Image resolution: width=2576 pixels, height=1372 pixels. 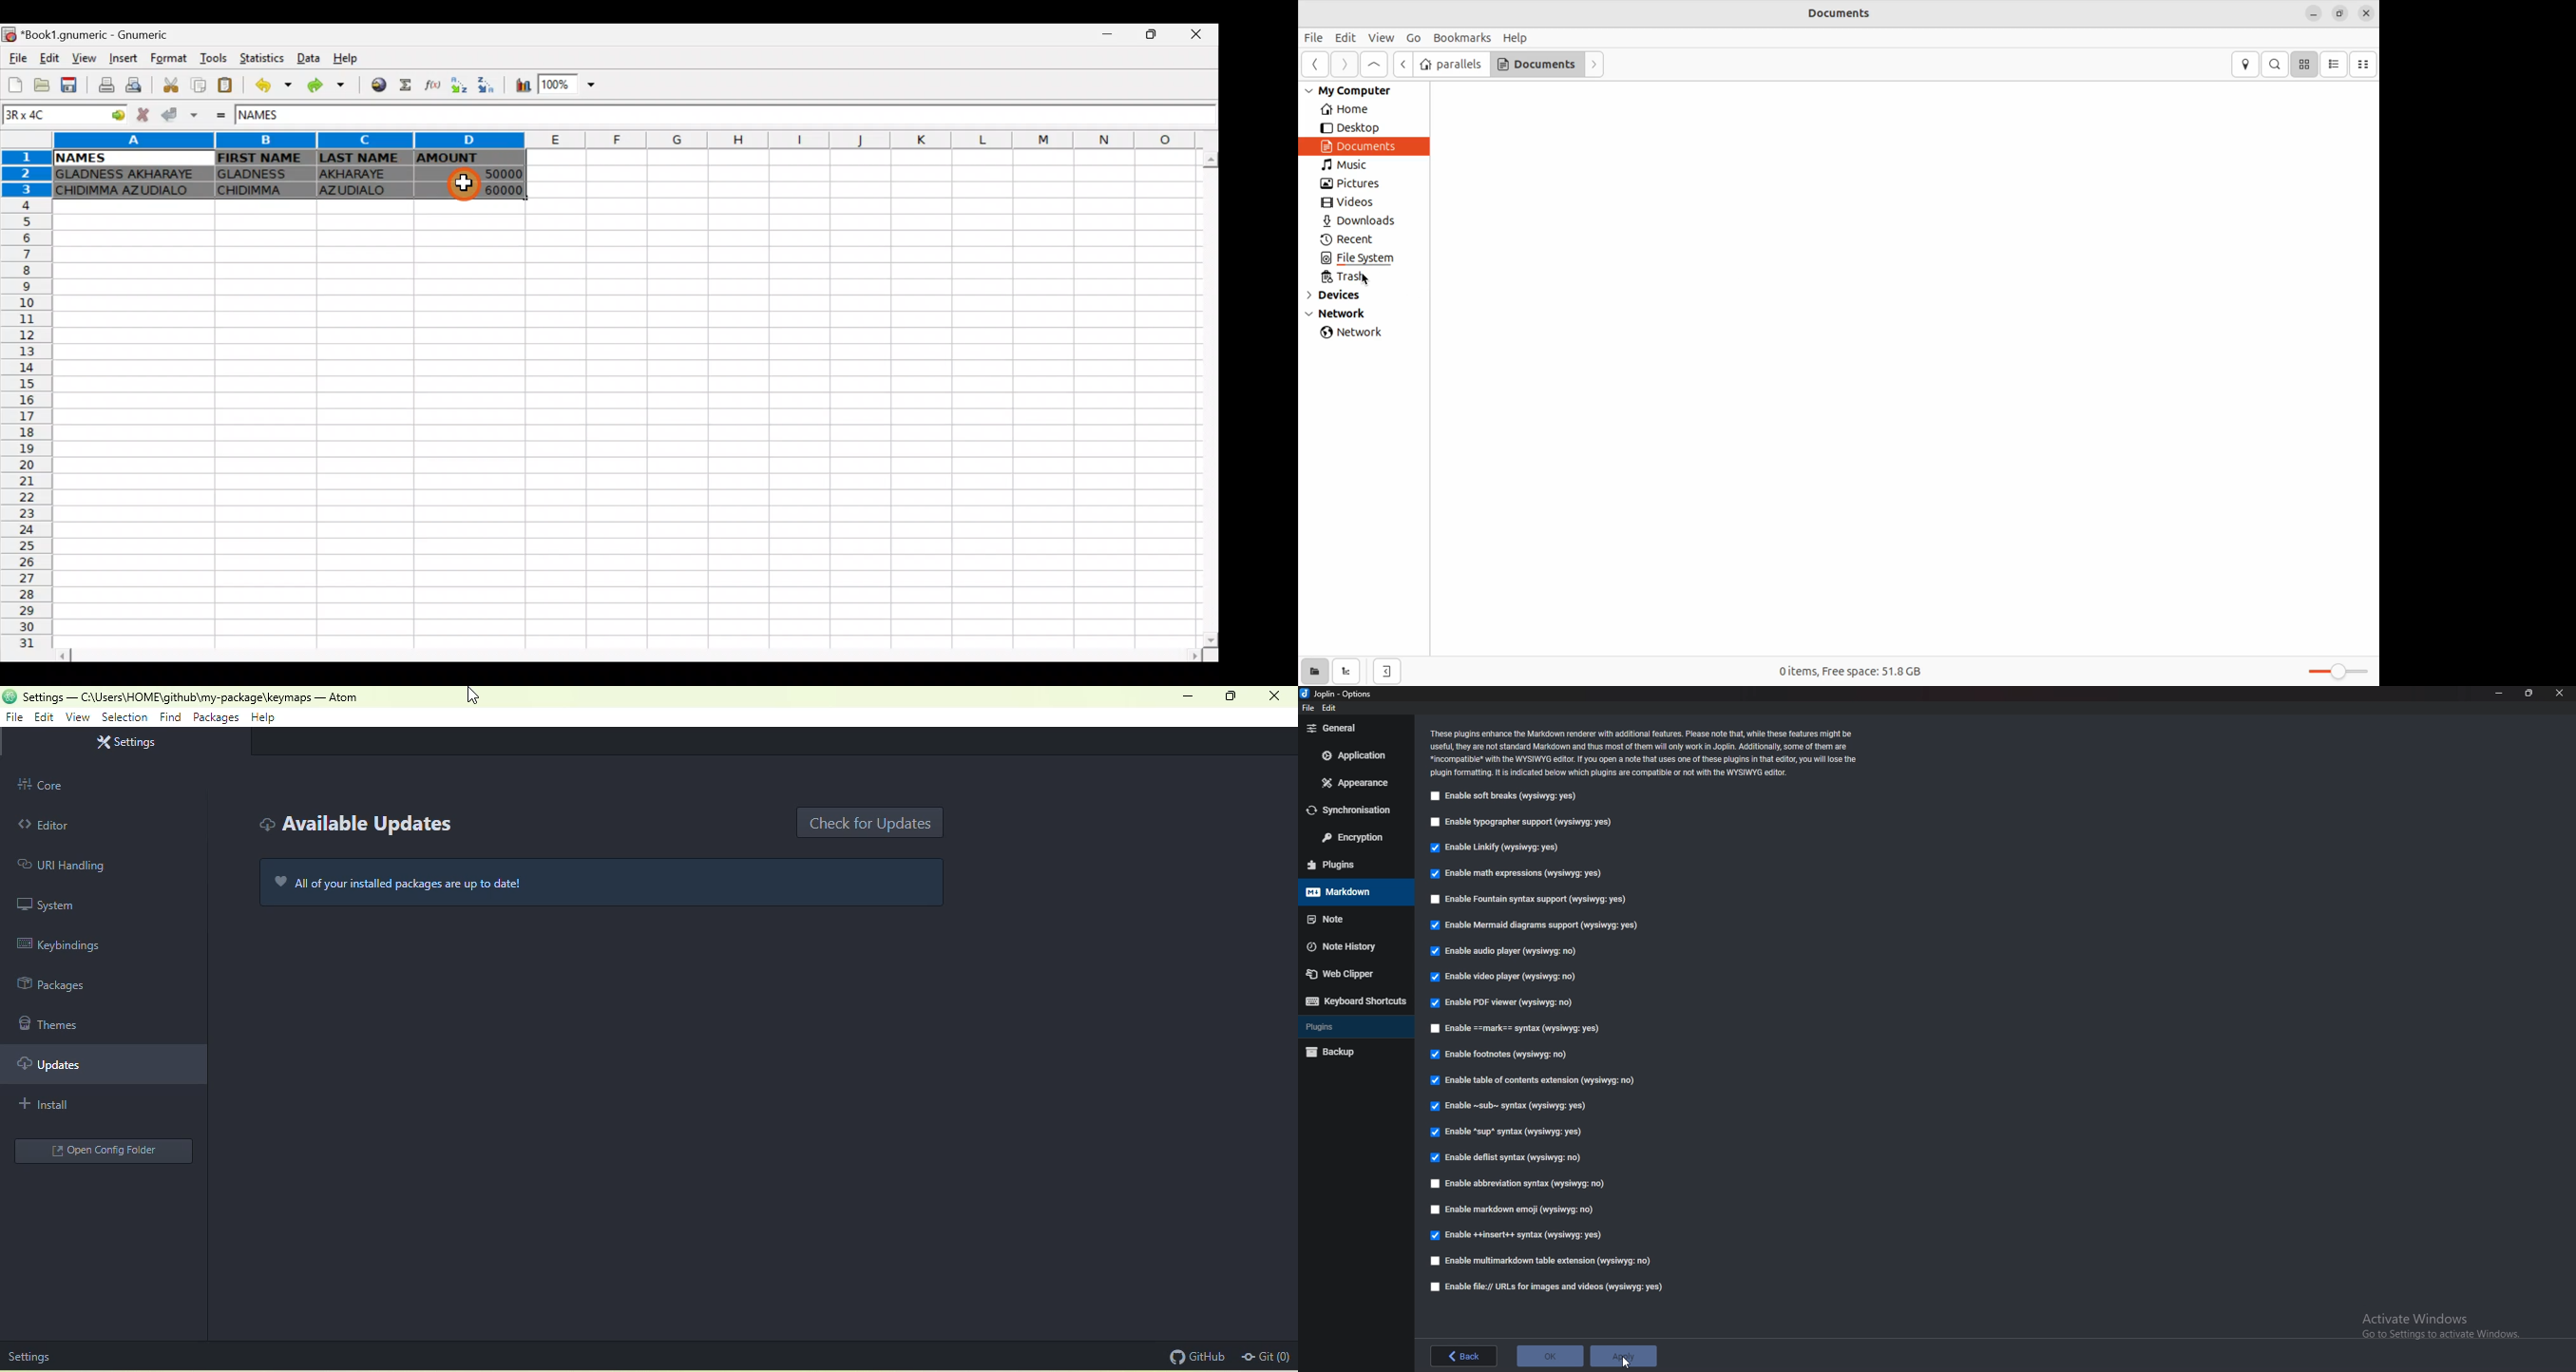 I want to click on GLADNESS, so click(x=262, y=173).